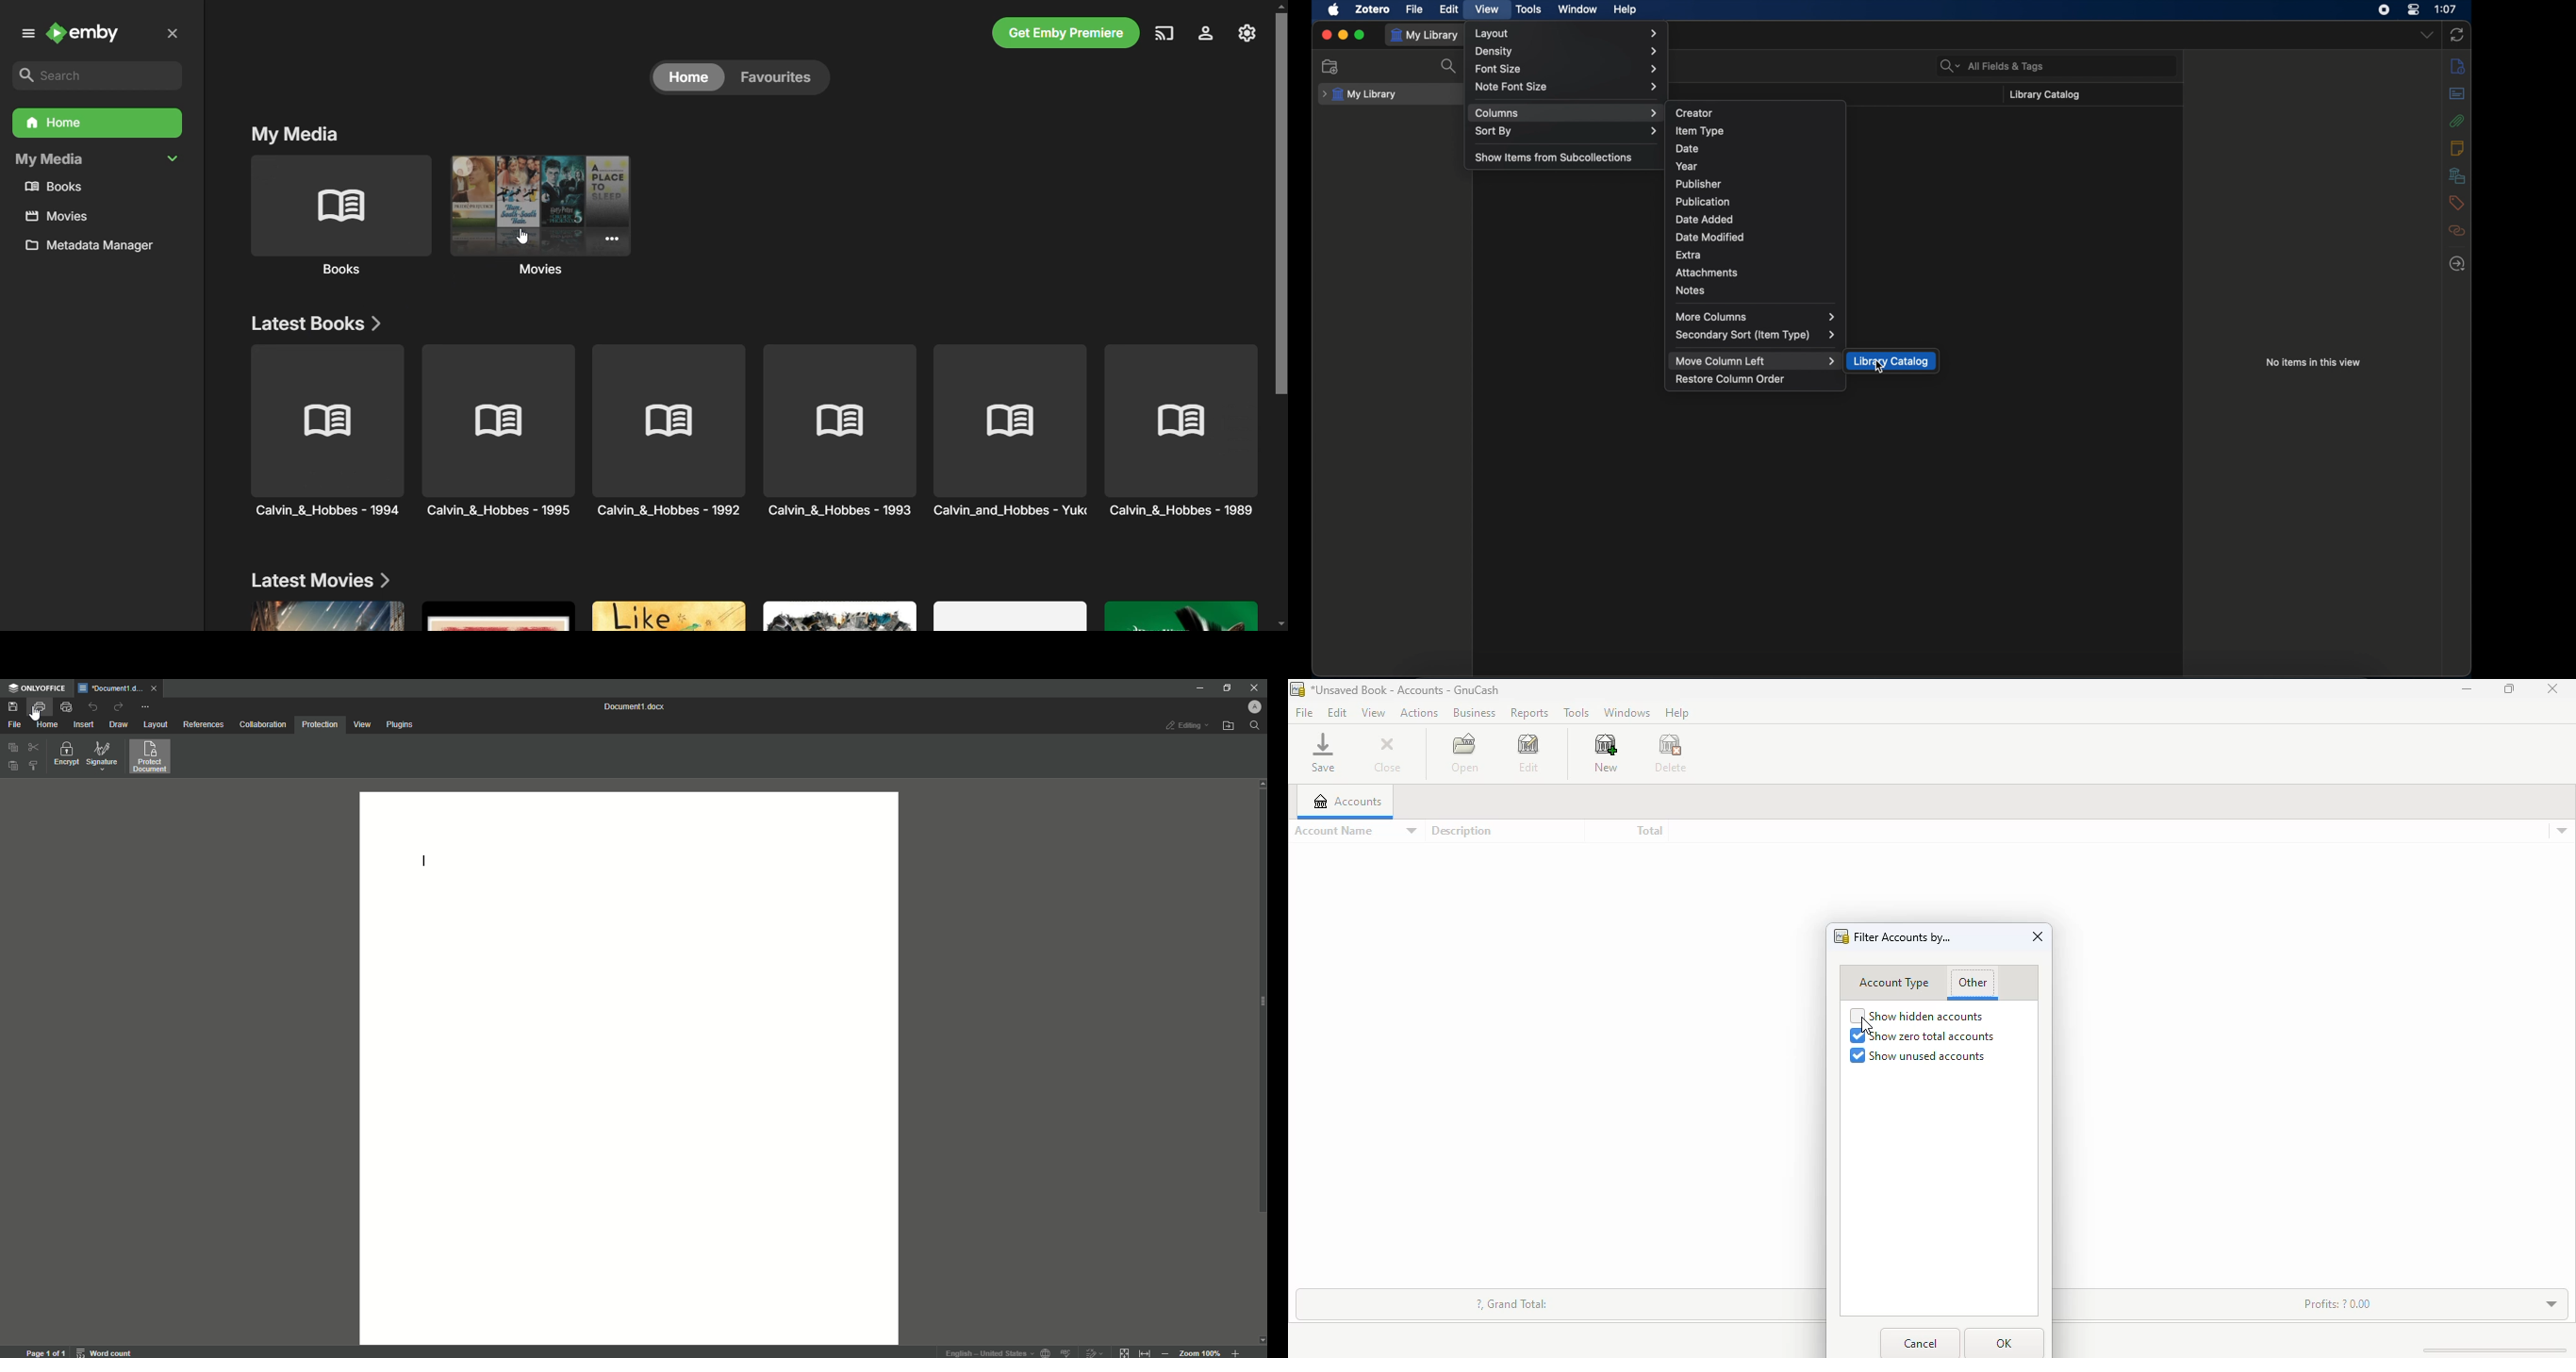 The height and width of the screenshot is (1372, 2576). I want to click on , so click(52, 159).